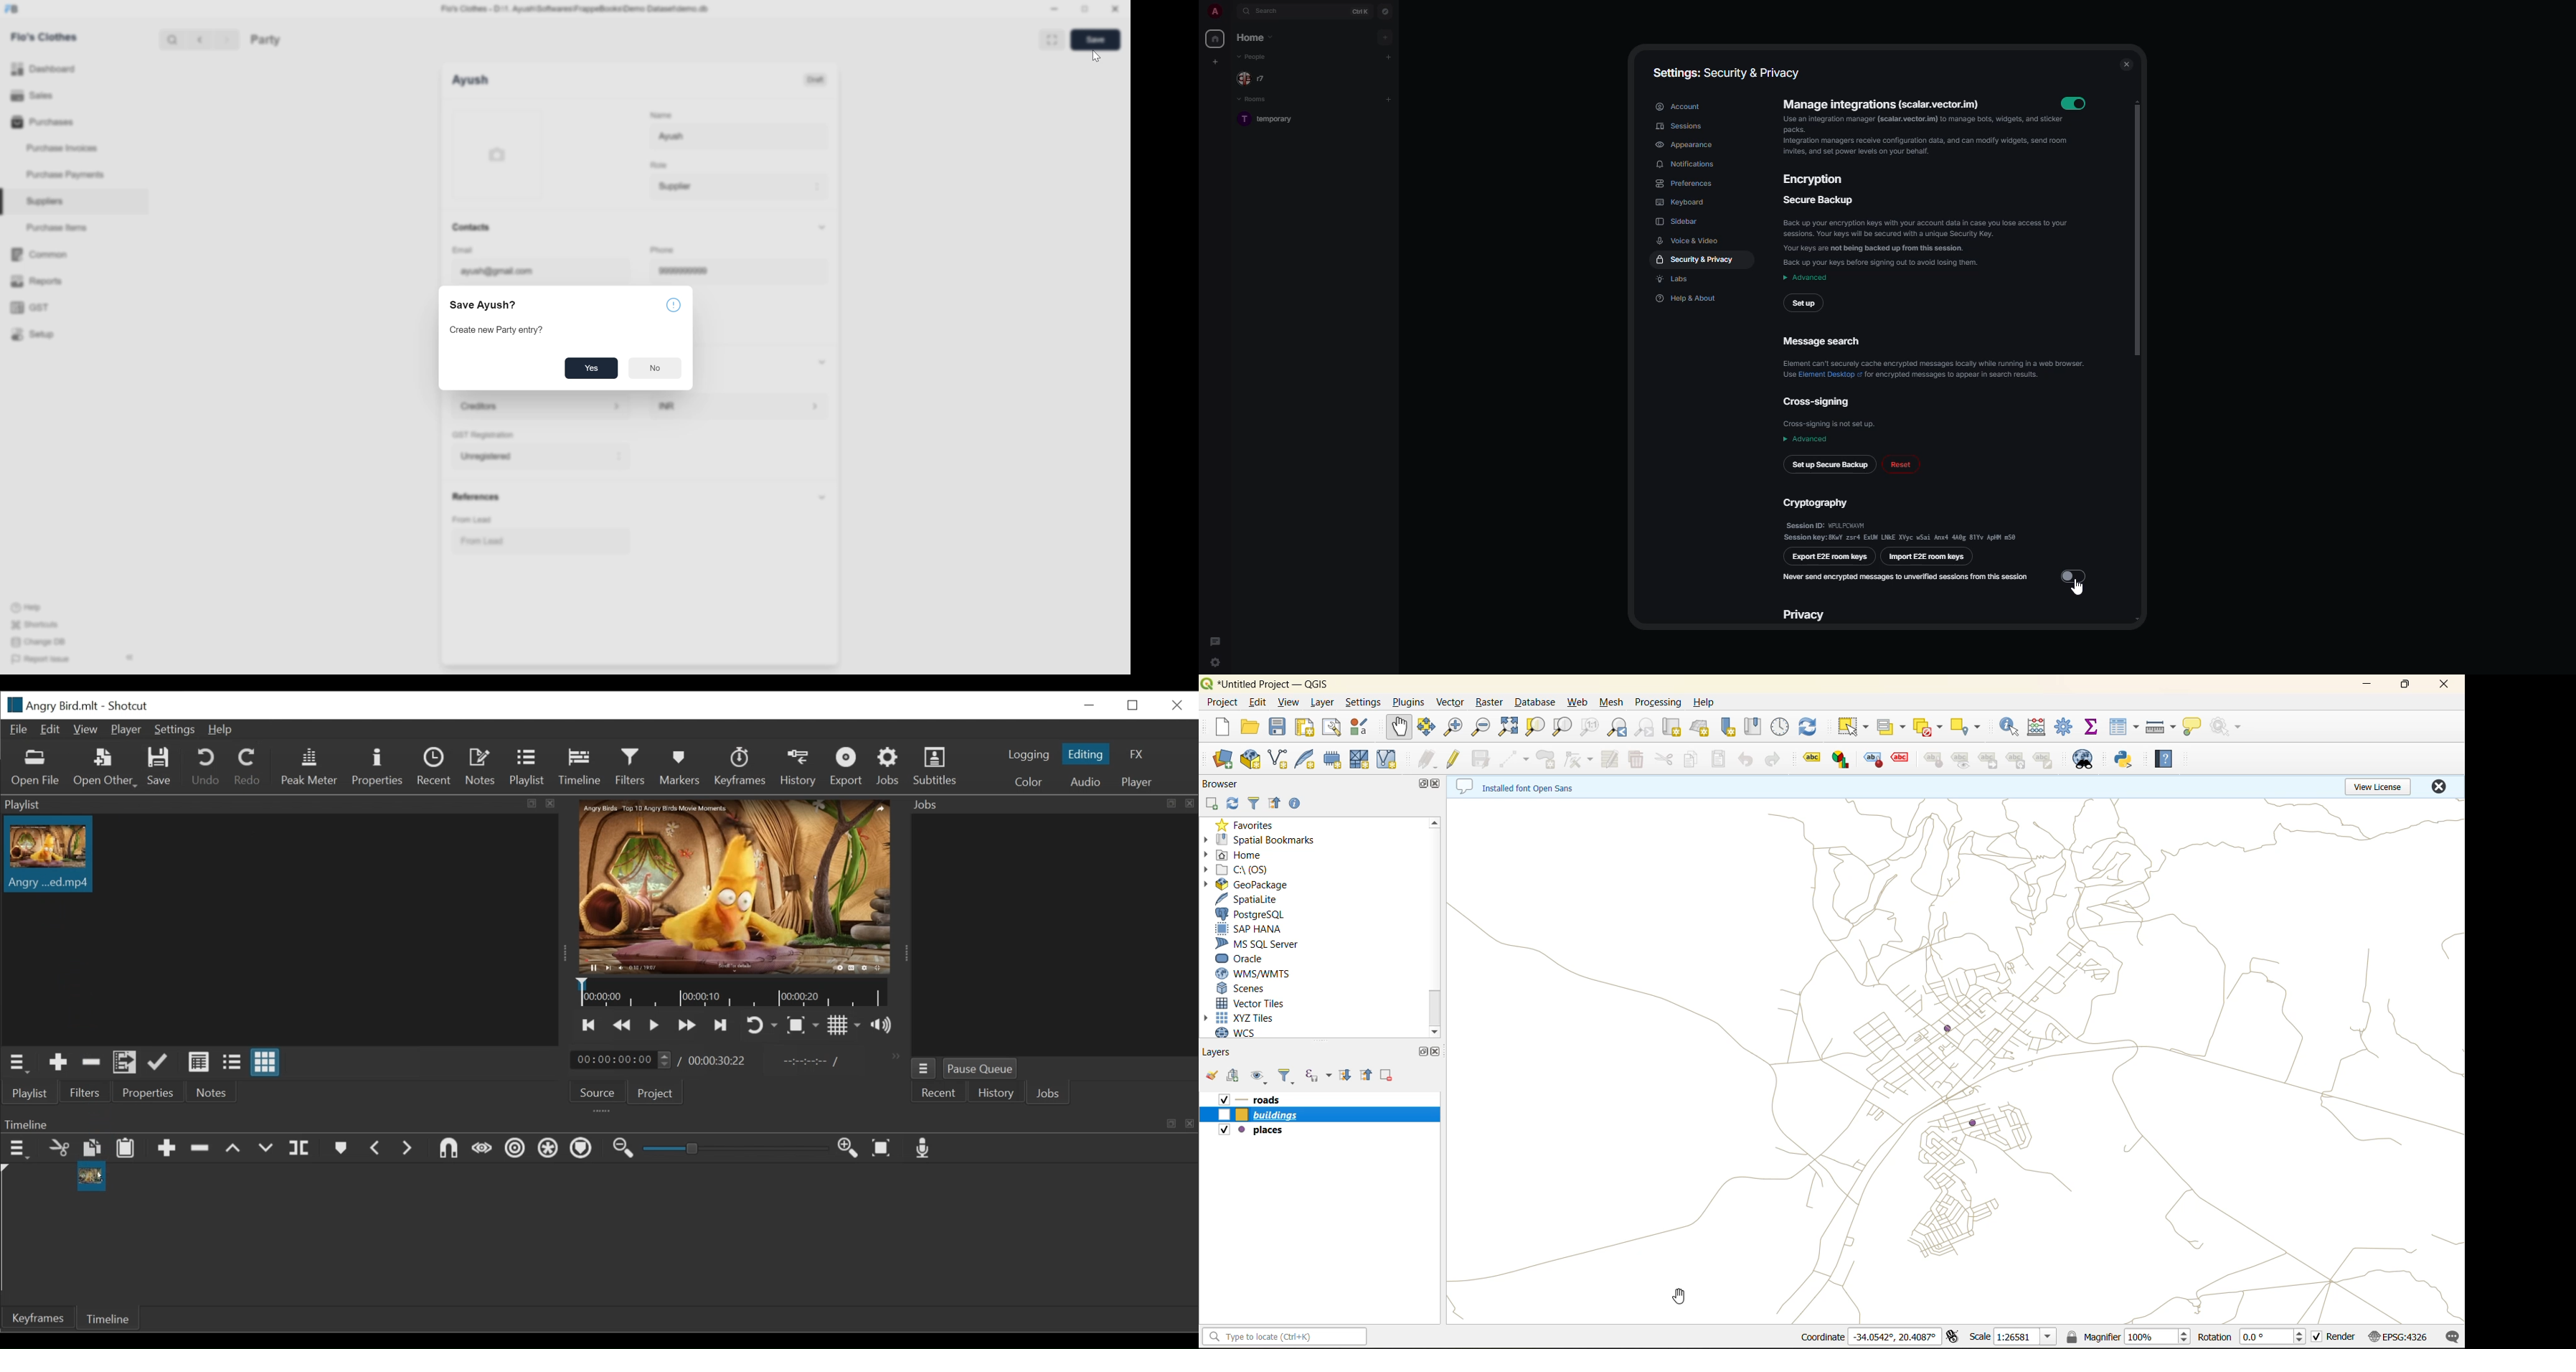 The width and height of the screenshot is (2576, 1372). What do you see at coordinates (2080, 101) in the screenshot?
I see `enabled` at bounding box center [2080, 101].